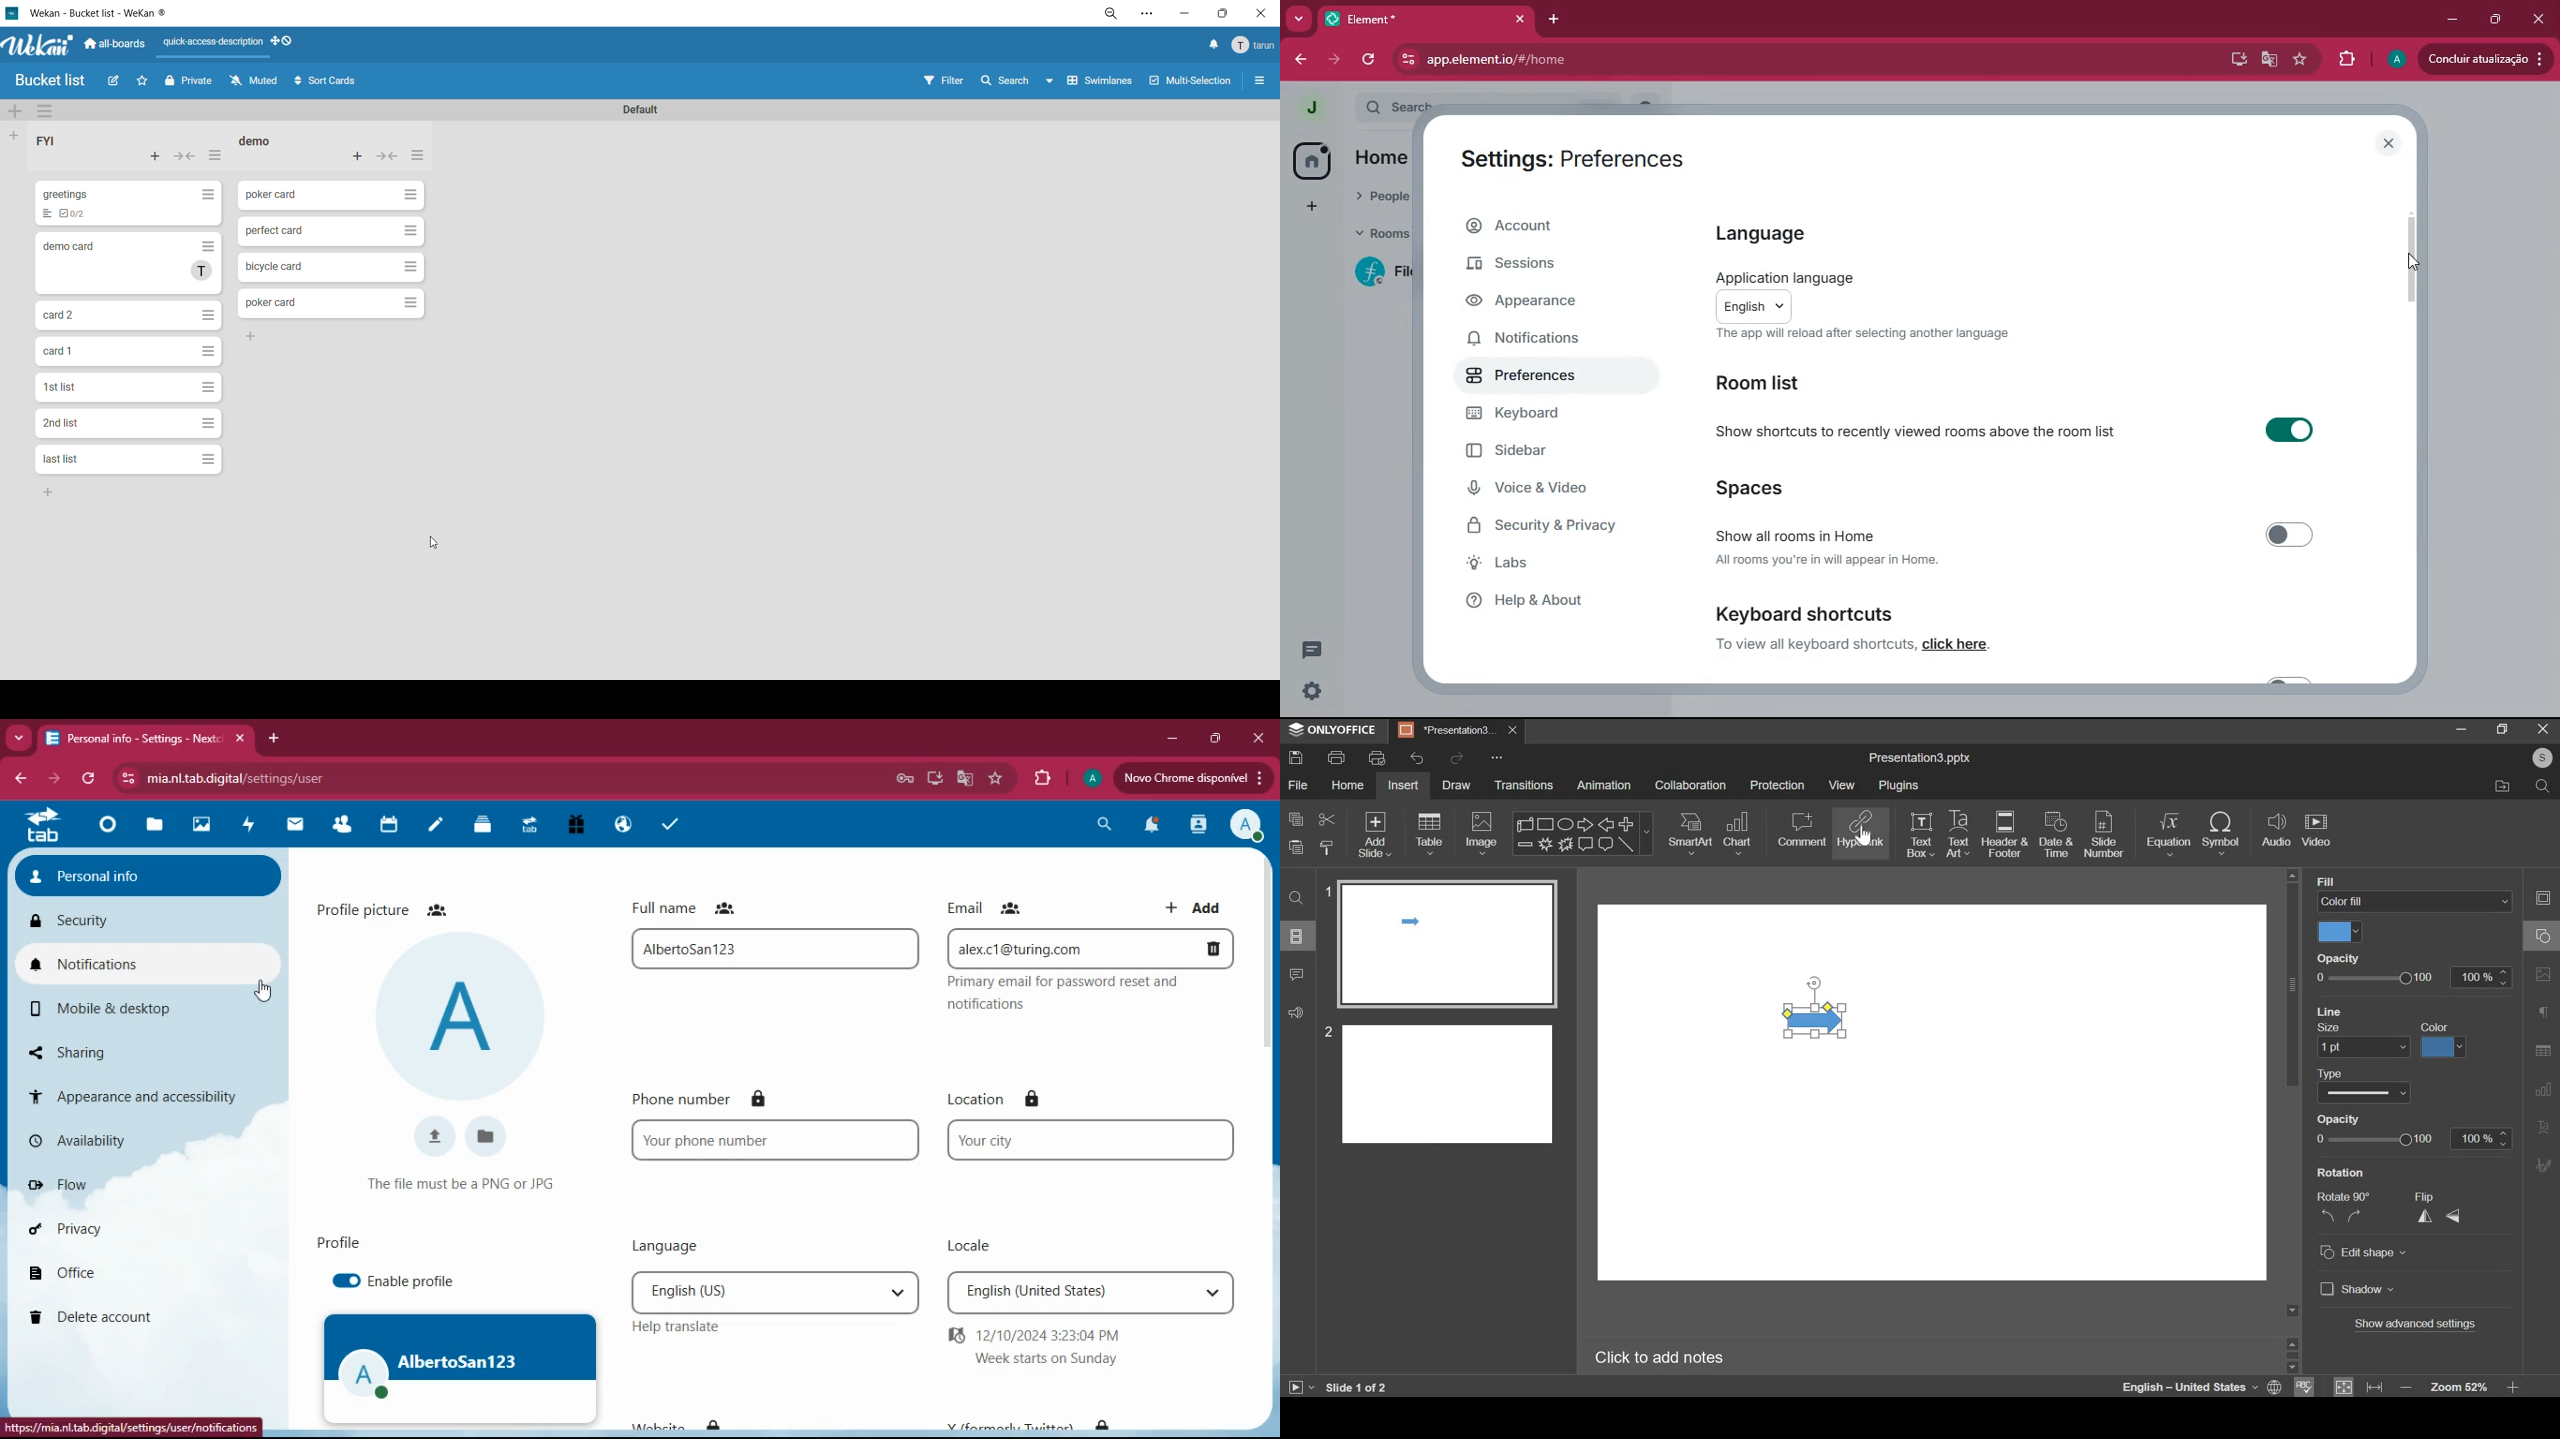  I want to click on maximize, so click(2504, 728).